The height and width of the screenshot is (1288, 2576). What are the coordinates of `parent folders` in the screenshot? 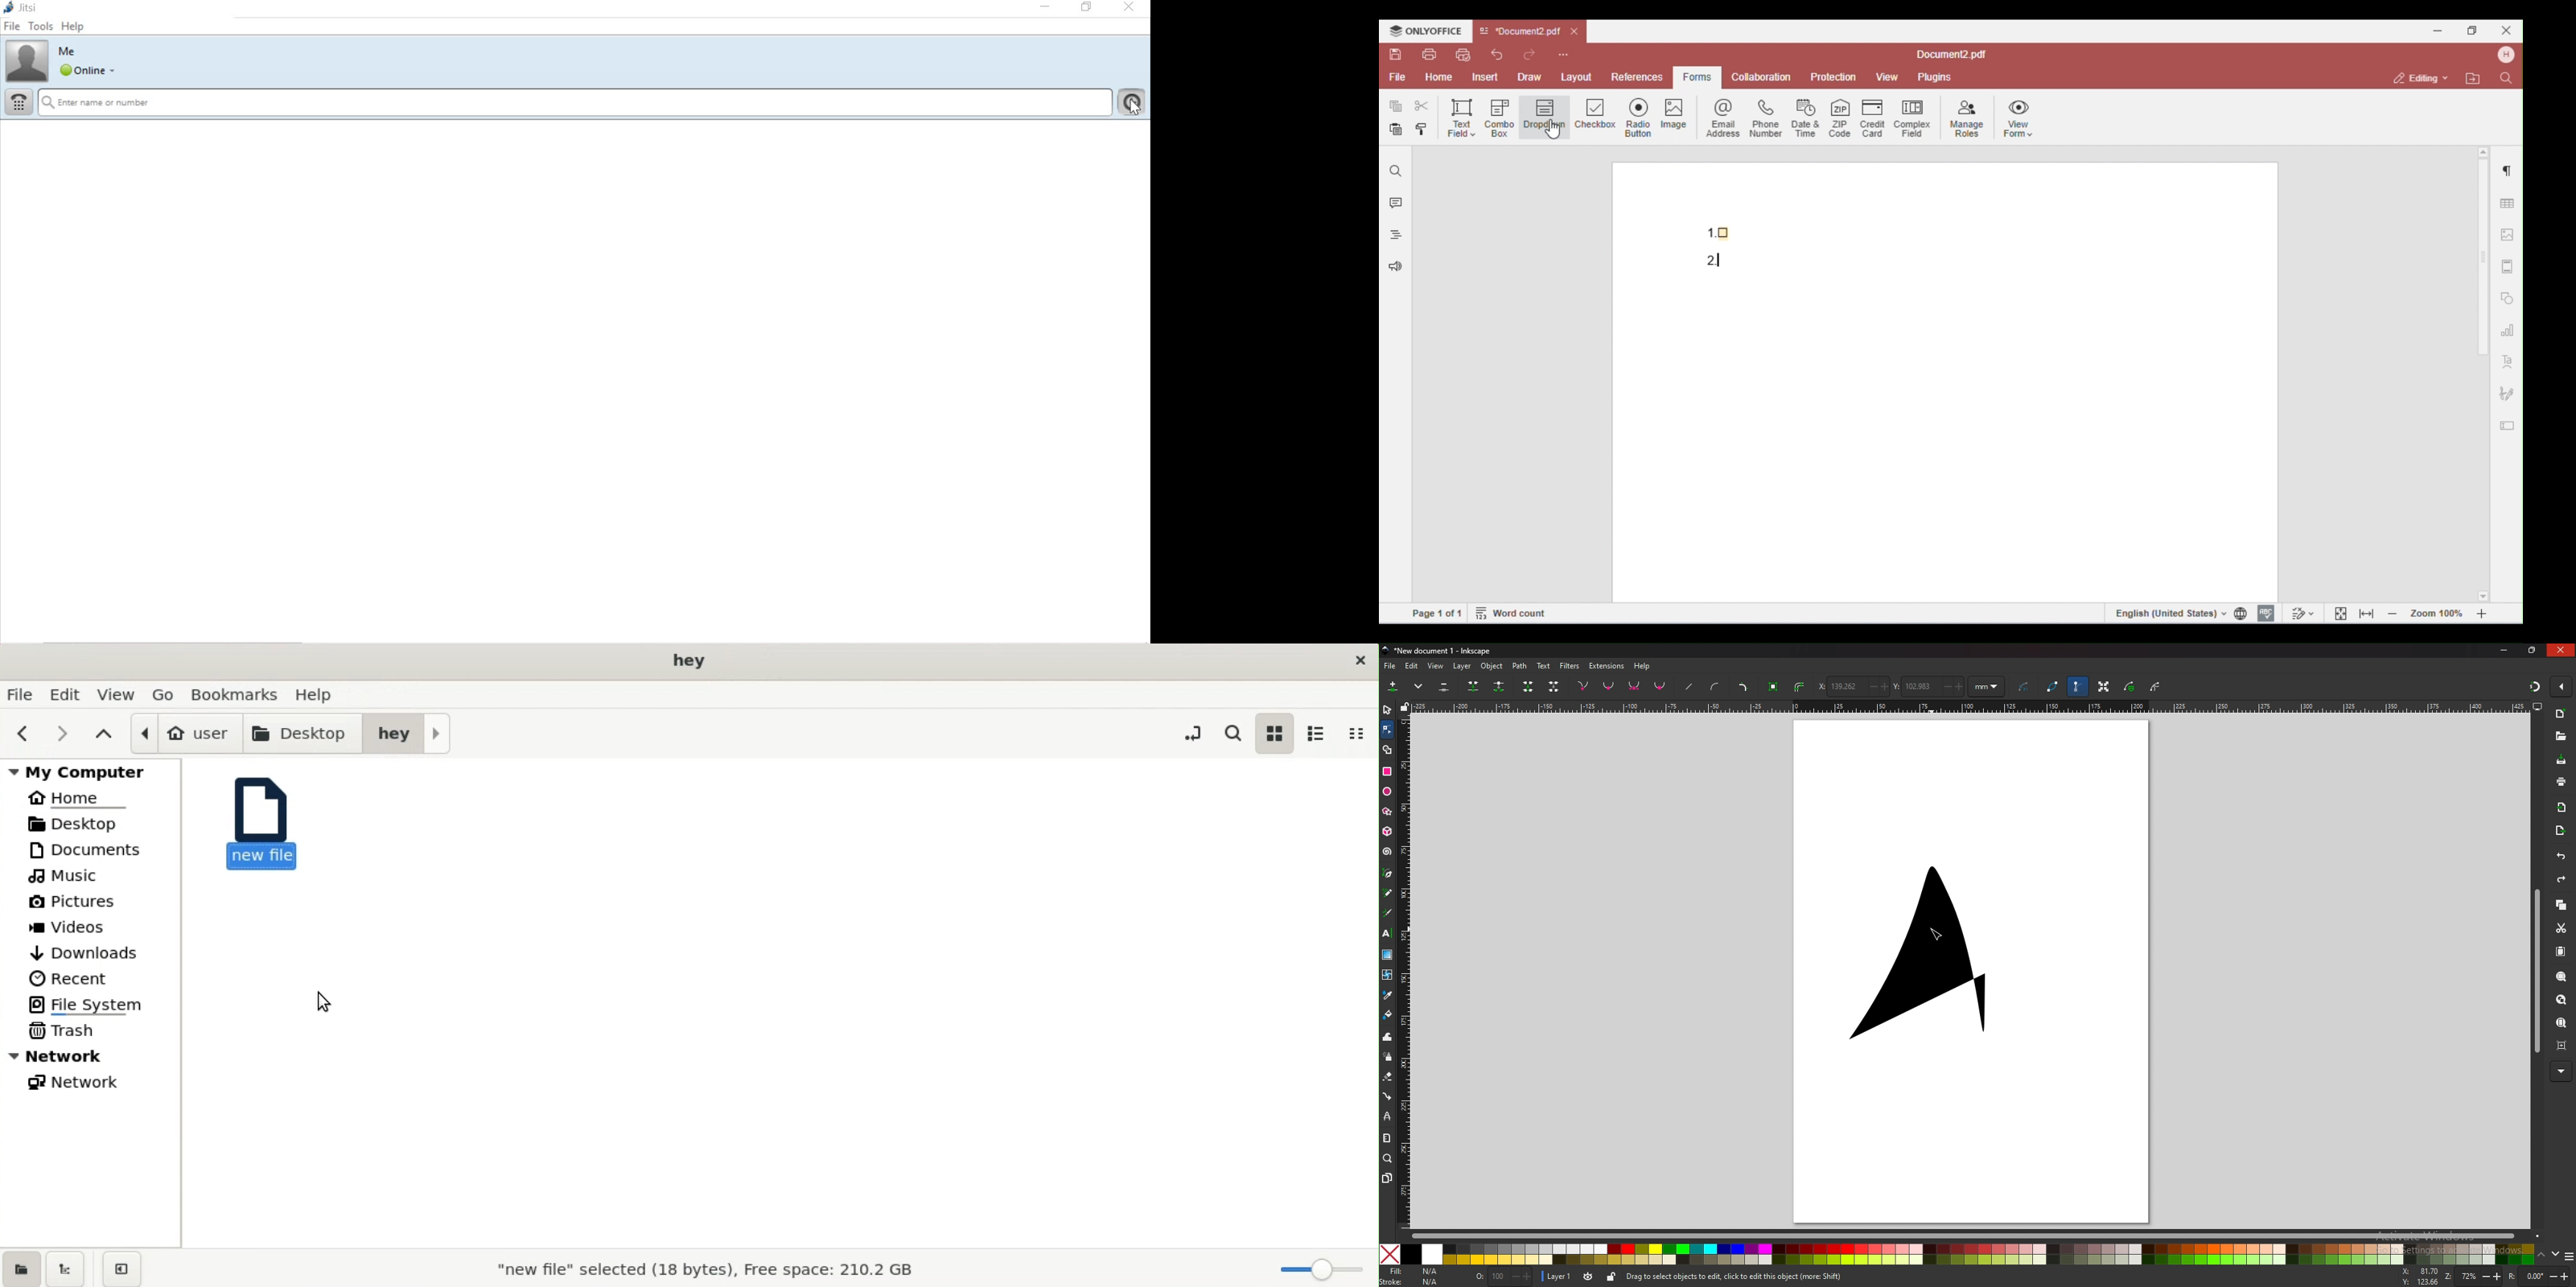 It's located at (103, 733).